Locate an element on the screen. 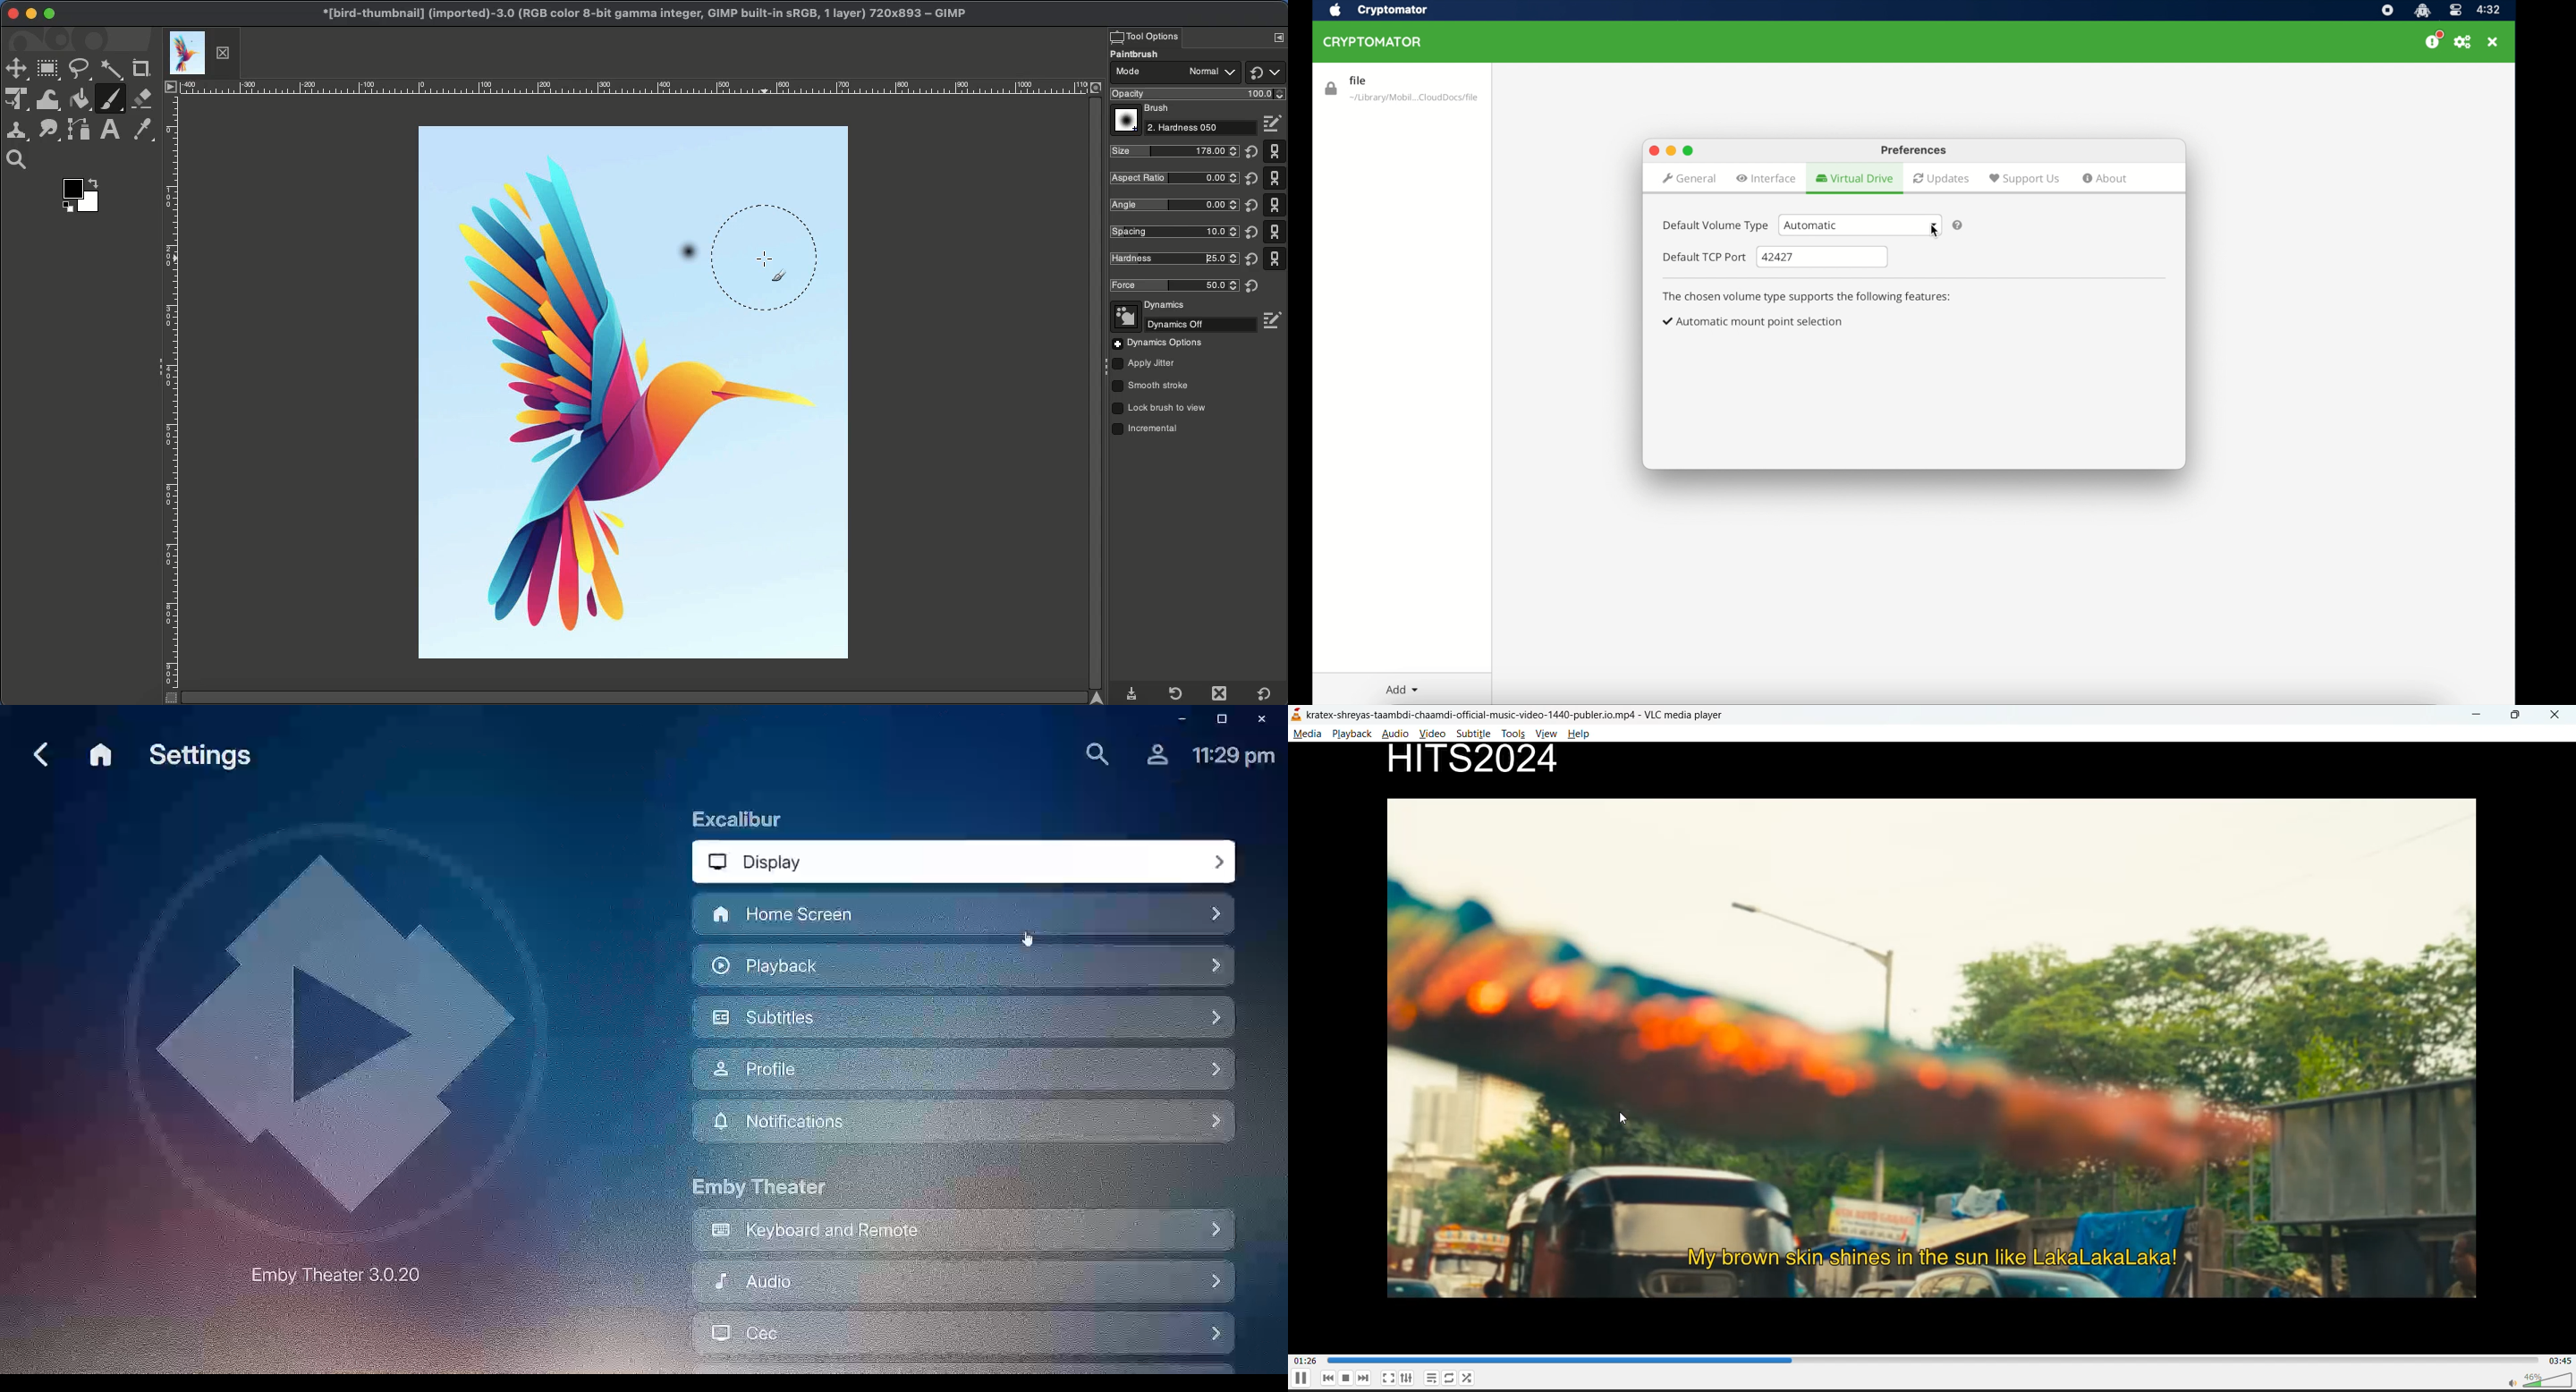  Options is located at coordinates (1157, 344).